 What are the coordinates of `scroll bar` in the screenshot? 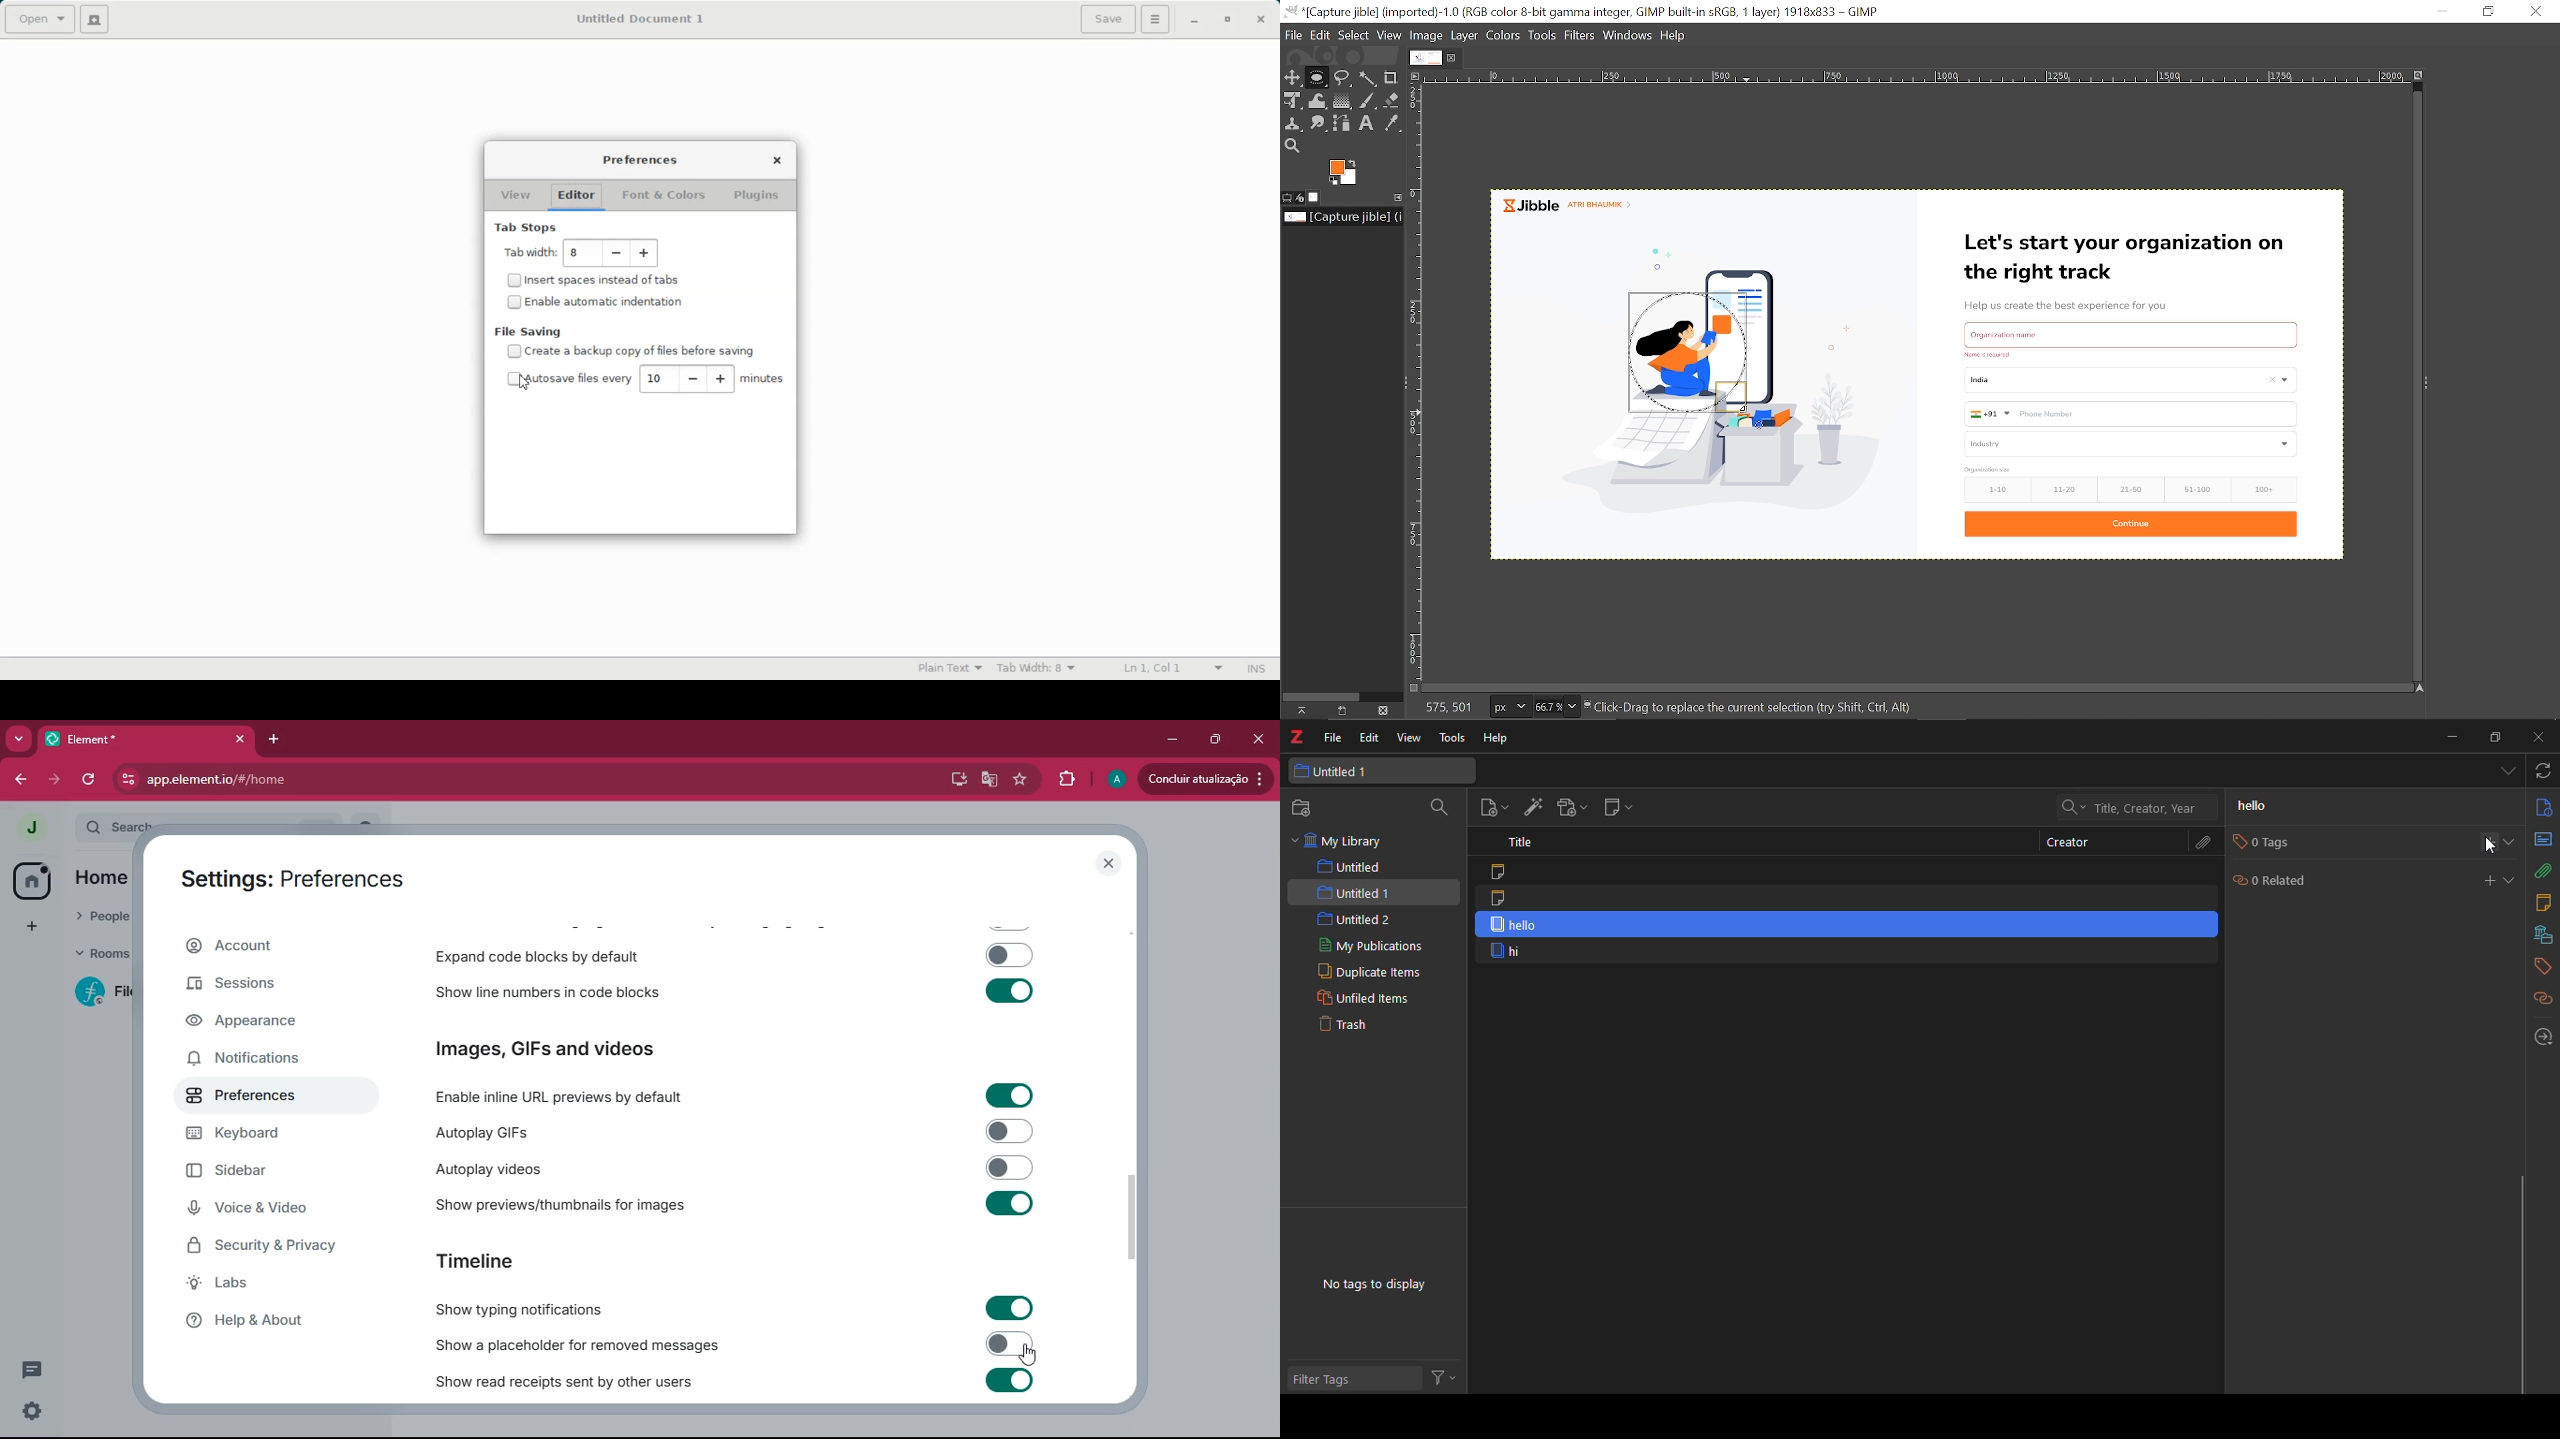 It's located at (1133, 1218).